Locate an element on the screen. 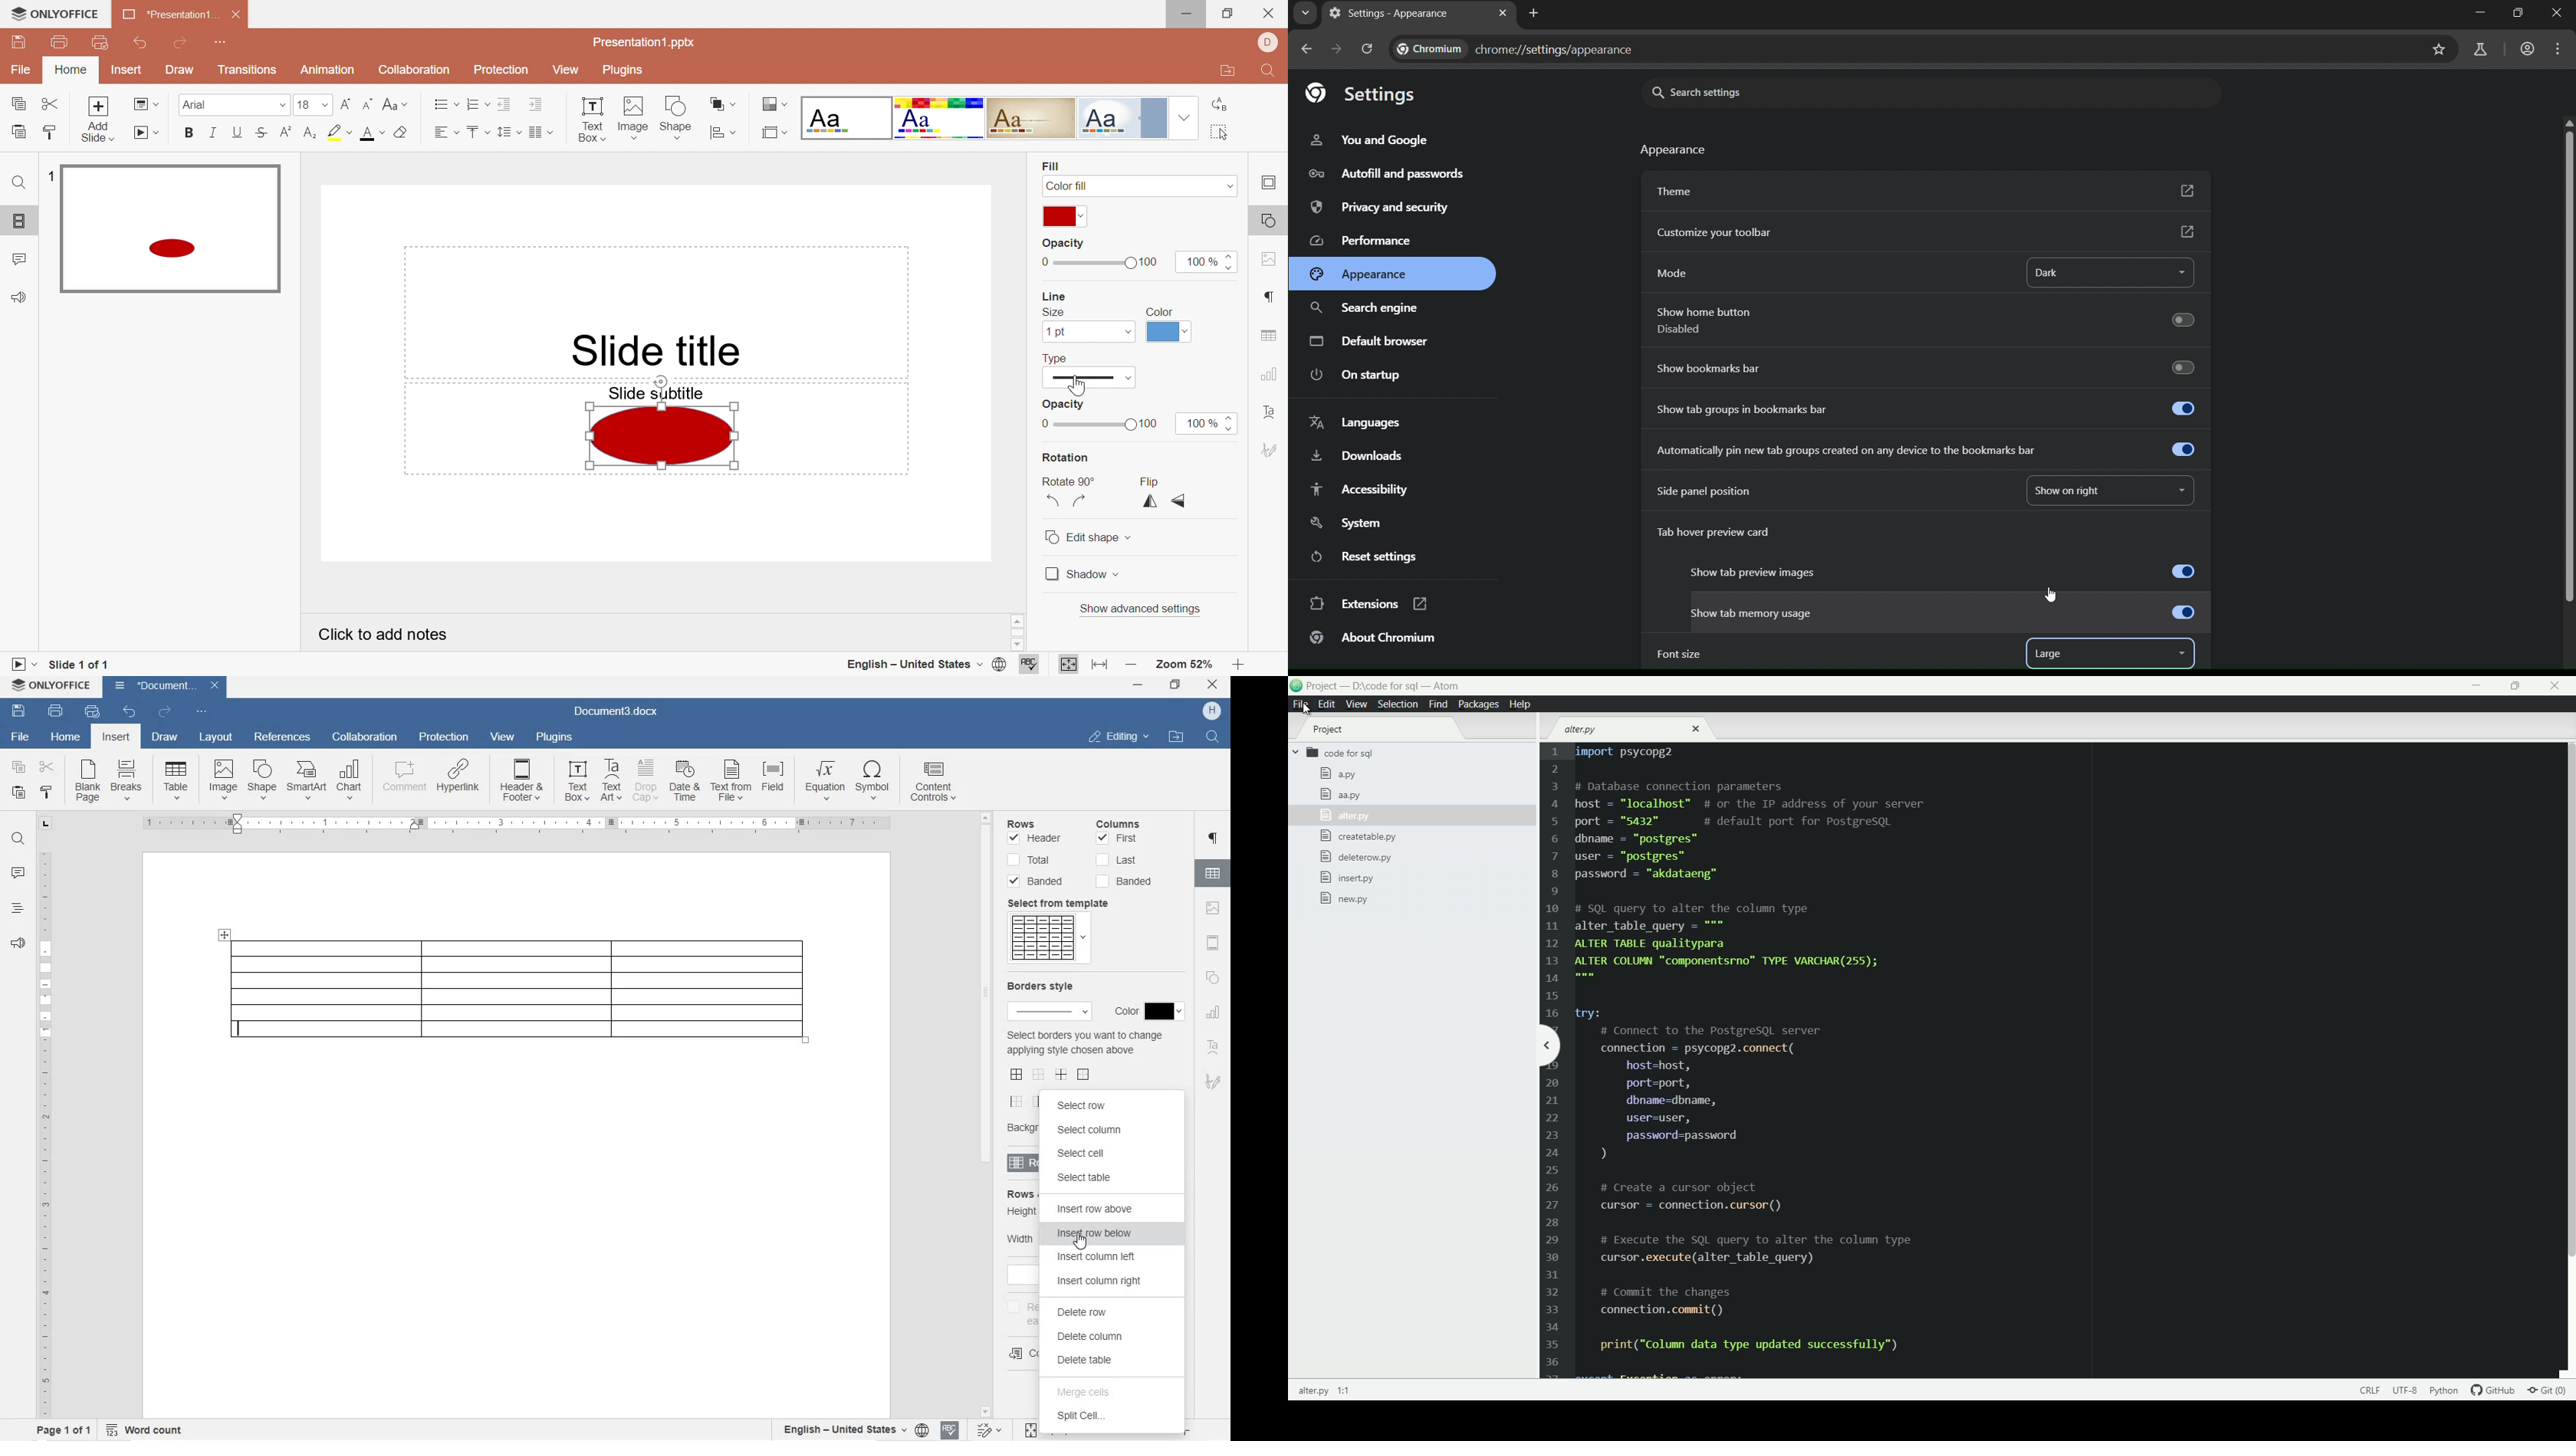 This screenshot has height=1456, width=2576. Horizontal align is located at coordinates (444, 133).